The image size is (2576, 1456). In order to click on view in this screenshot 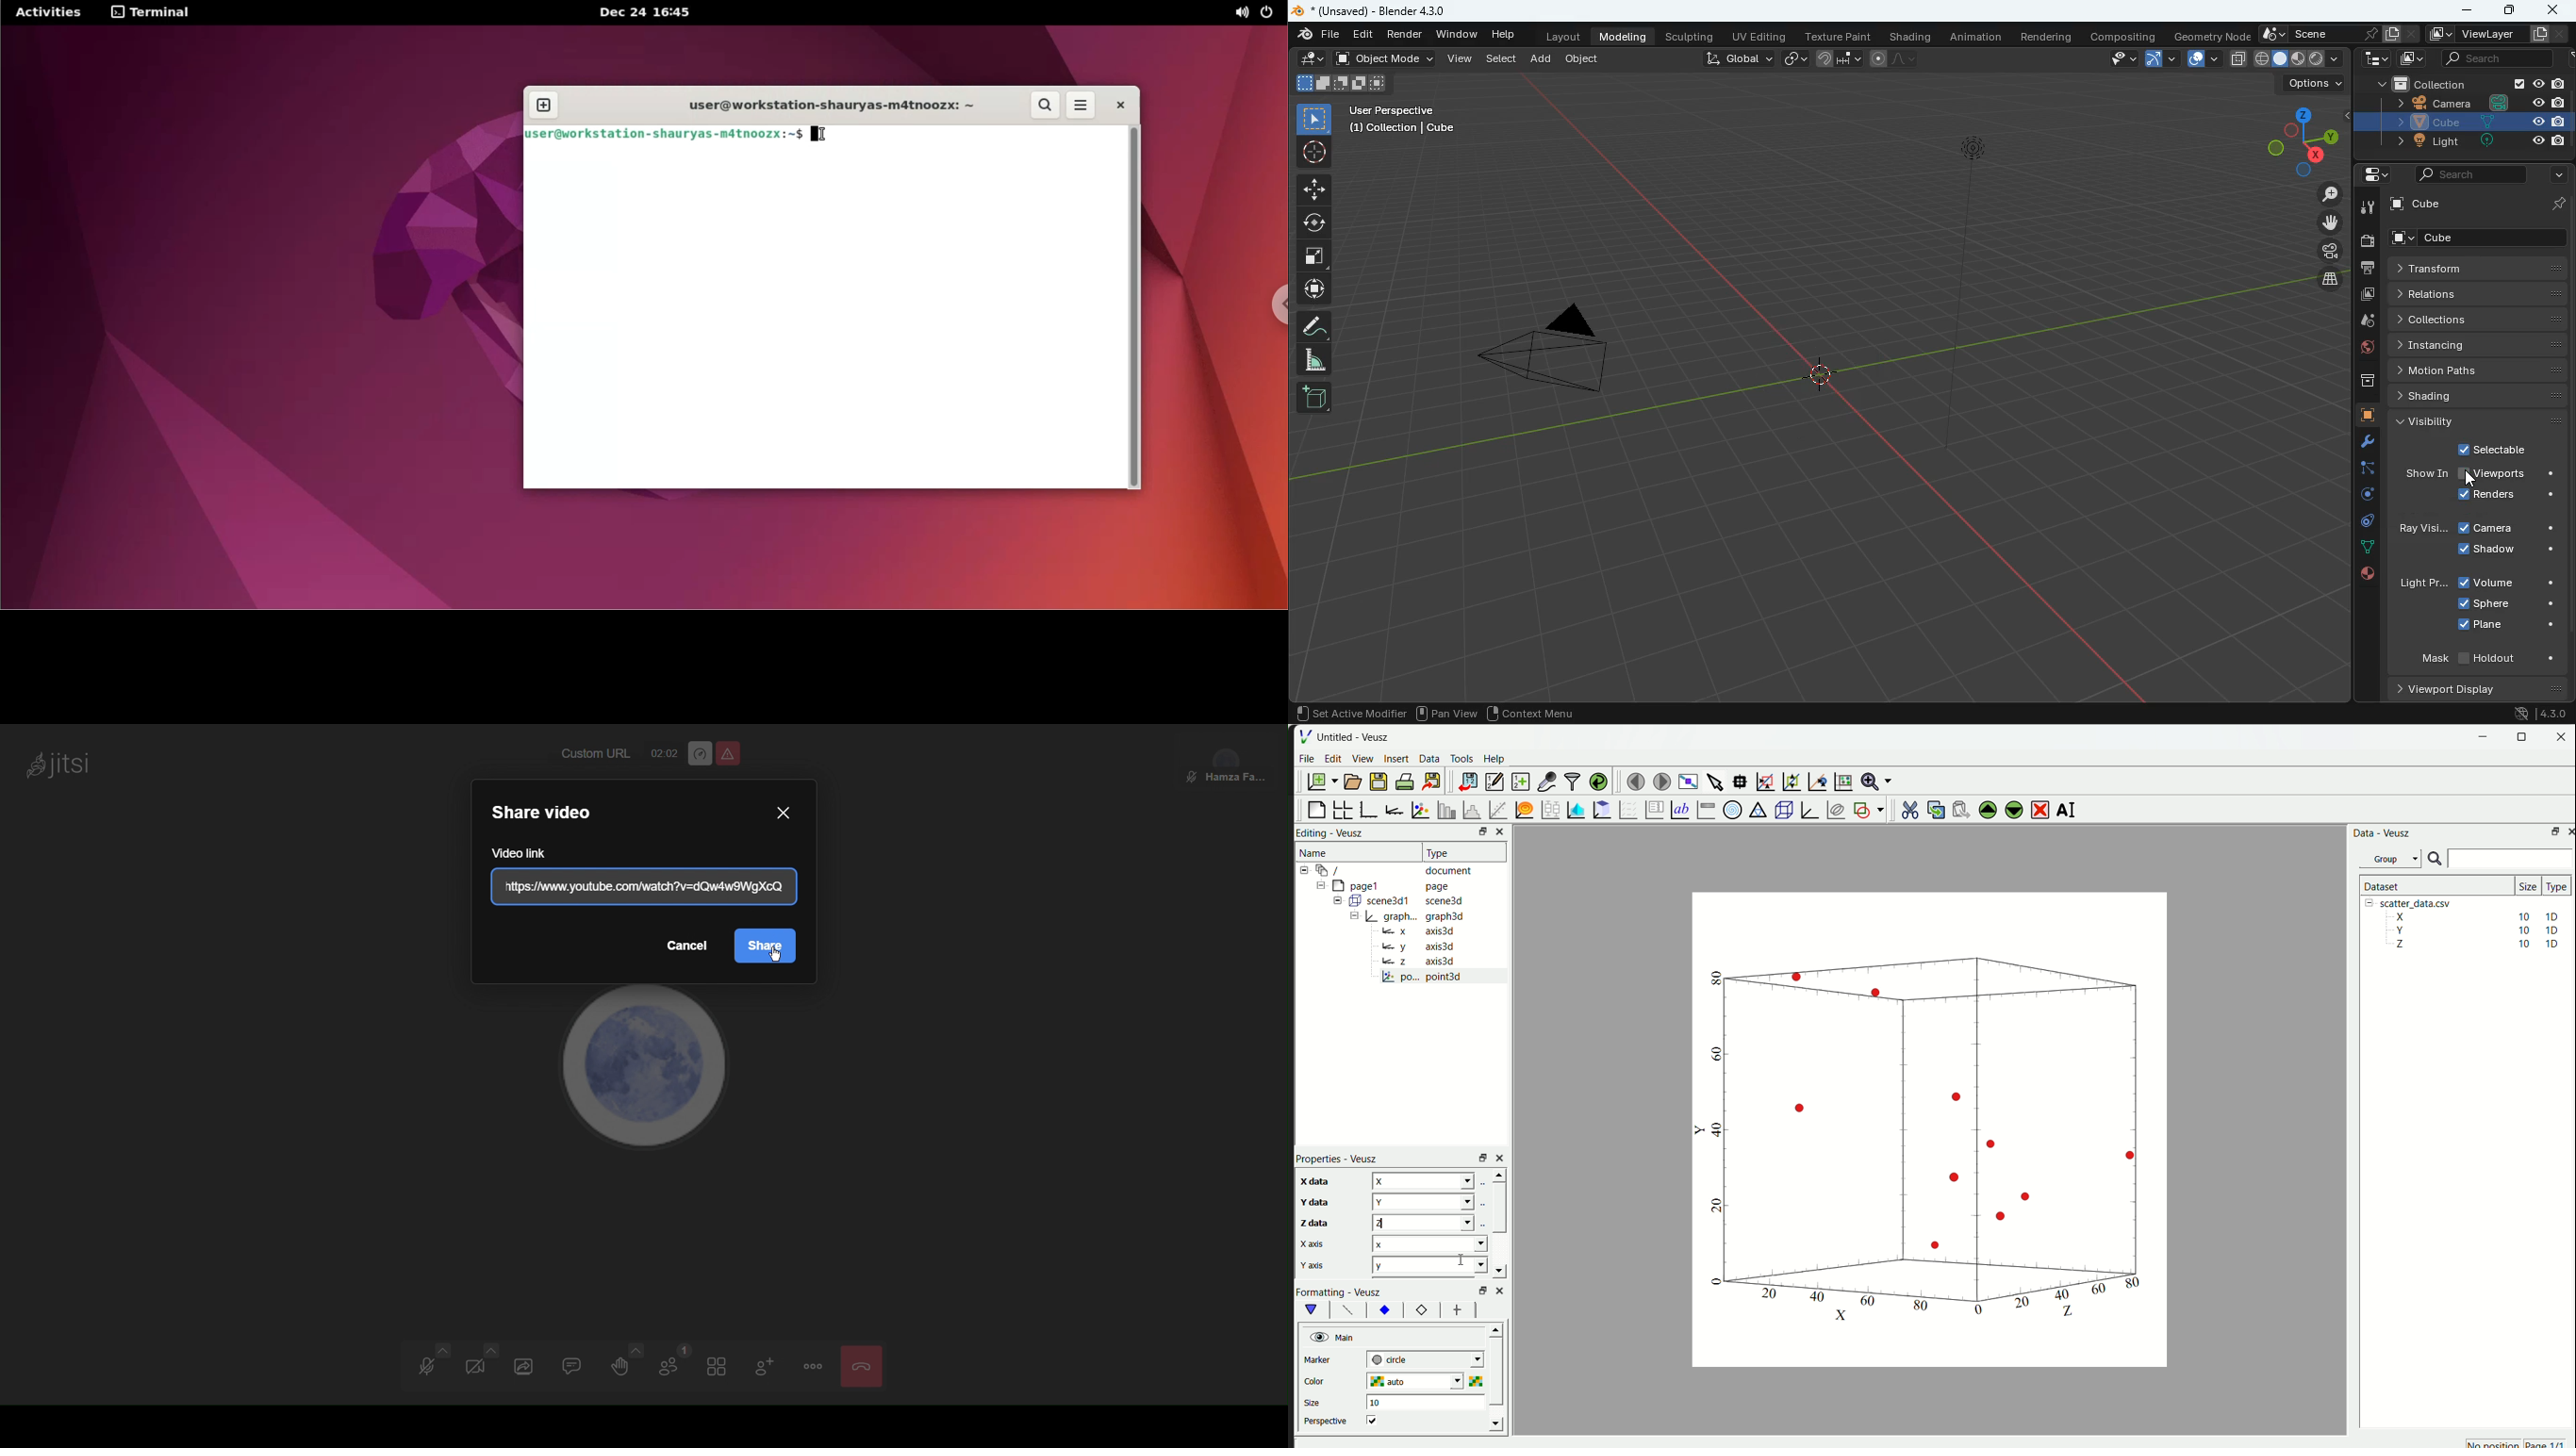, I will do `click(1461, 60)`.